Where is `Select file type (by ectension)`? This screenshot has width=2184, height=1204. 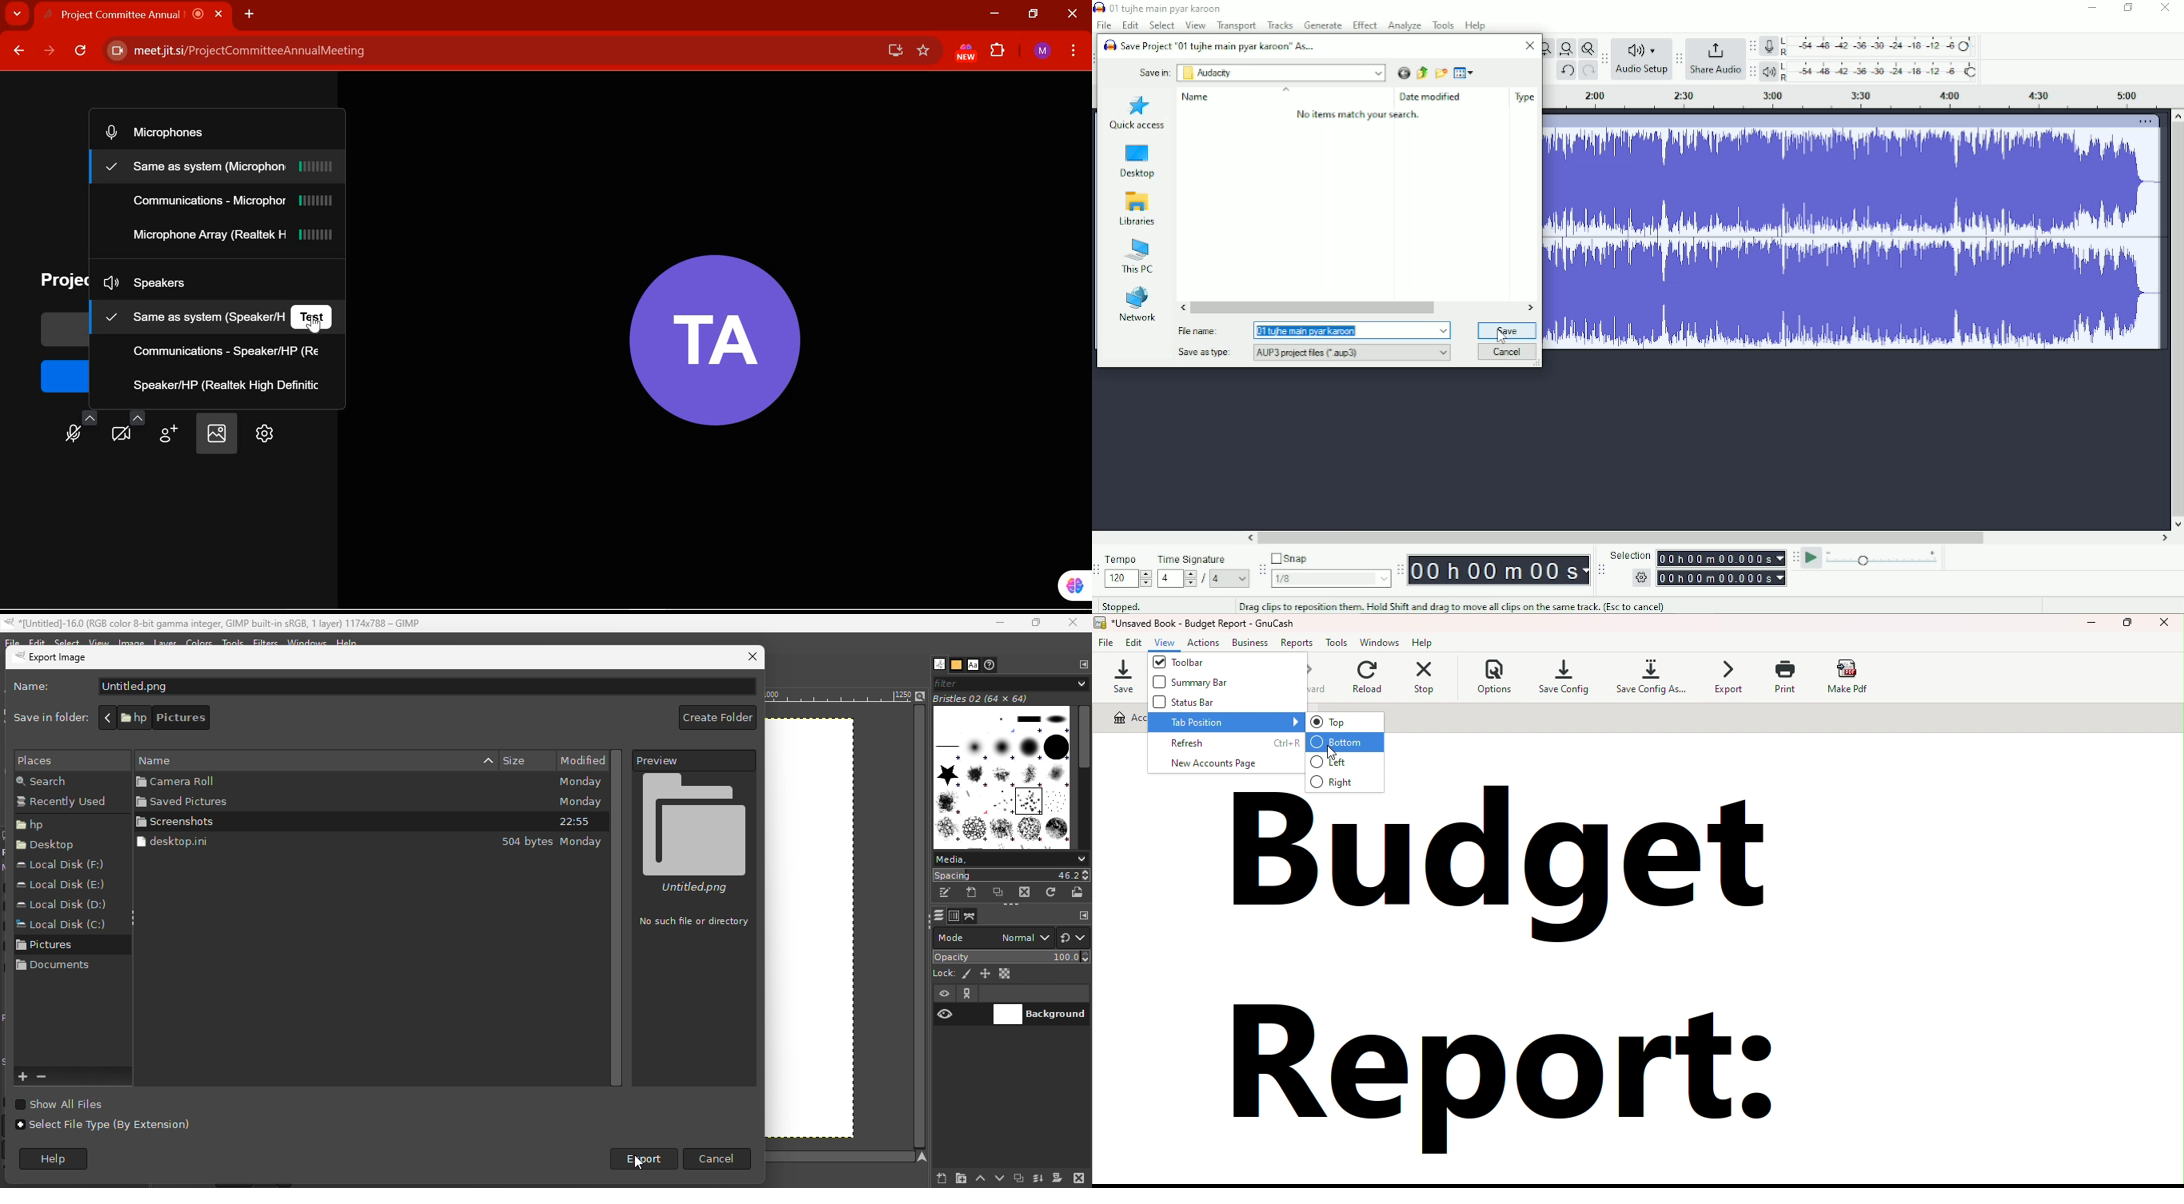 Select file type (by ectension) is located at coordinates (105, 1131).